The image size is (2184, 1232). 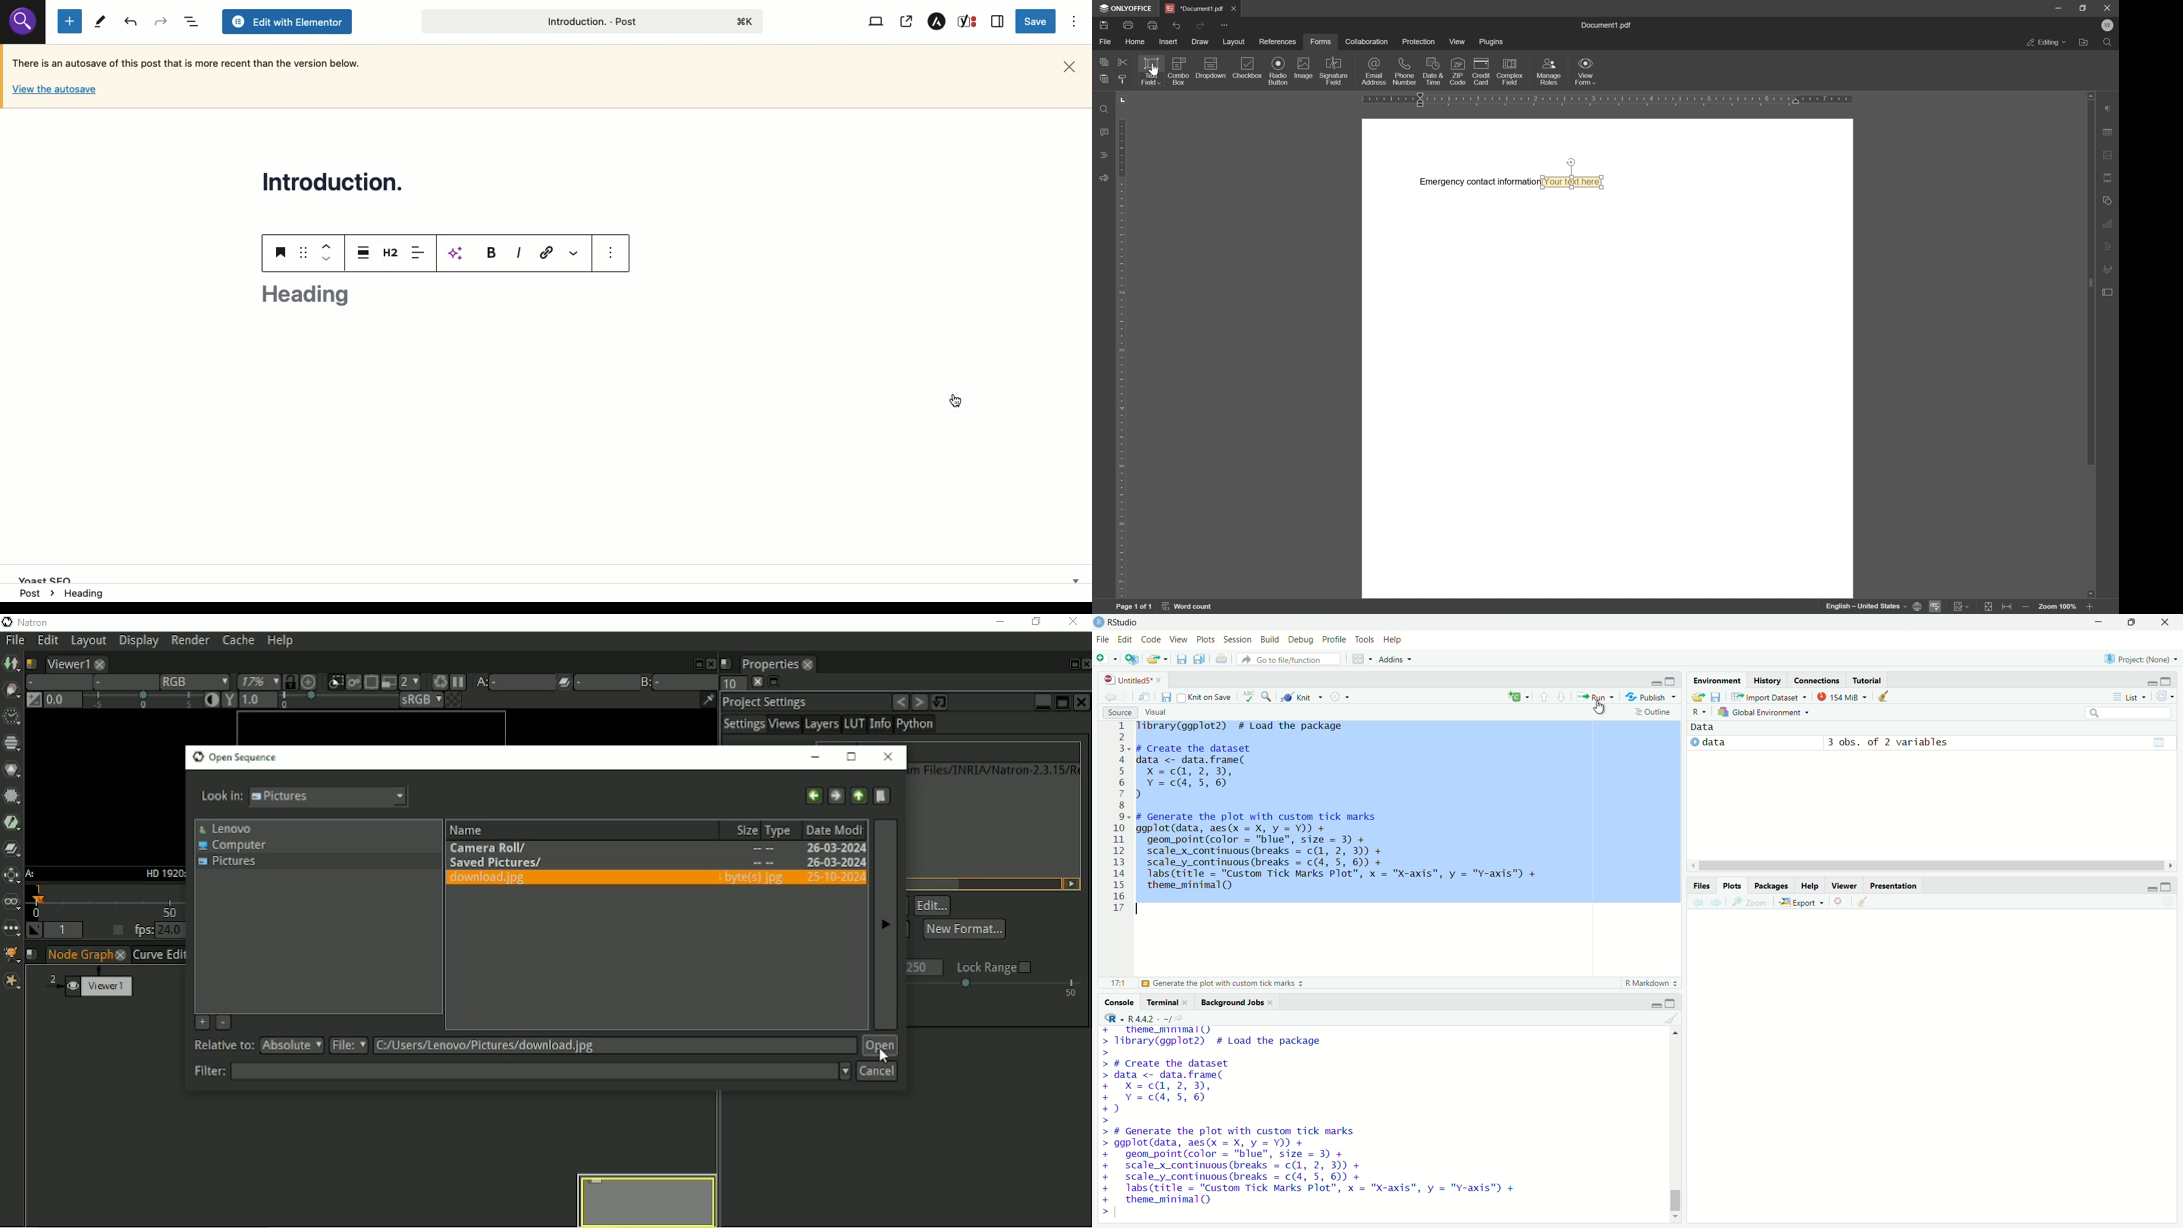 What do you see at coordinates (1655, 683) in the screenshot?
I see `minimize` at bounding box center [1655, 683].